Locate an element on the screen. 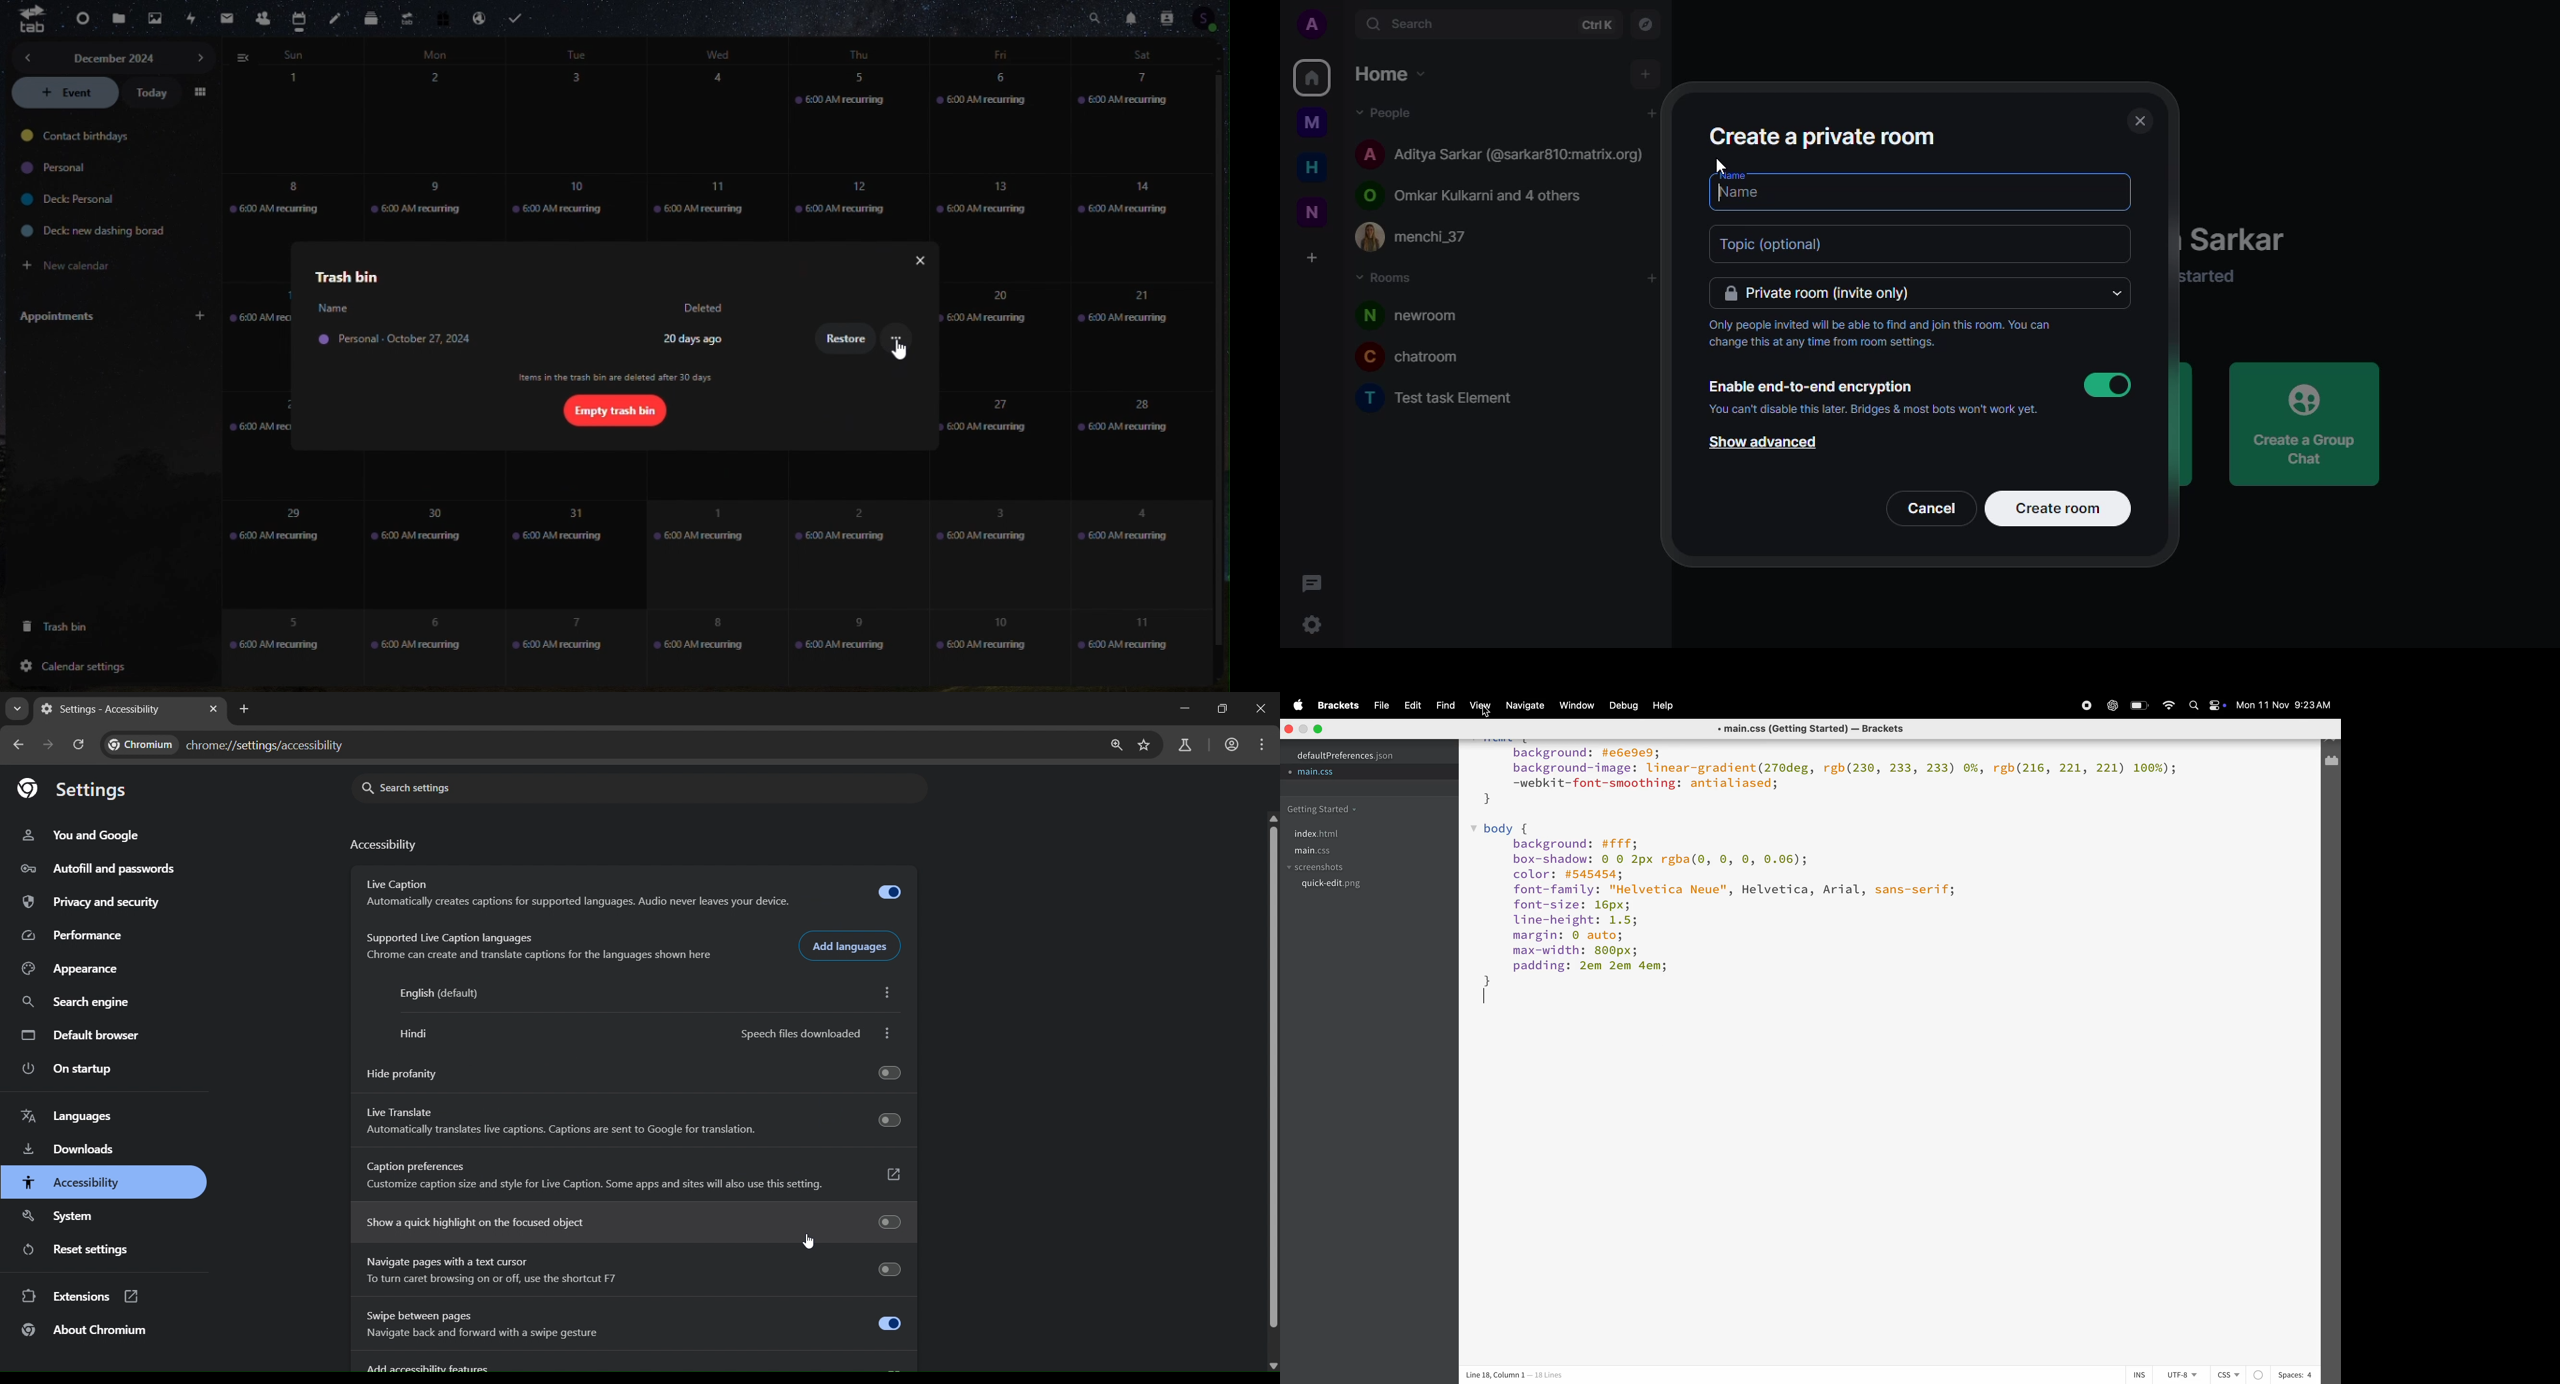  menu is located at coordinates (202, 91).